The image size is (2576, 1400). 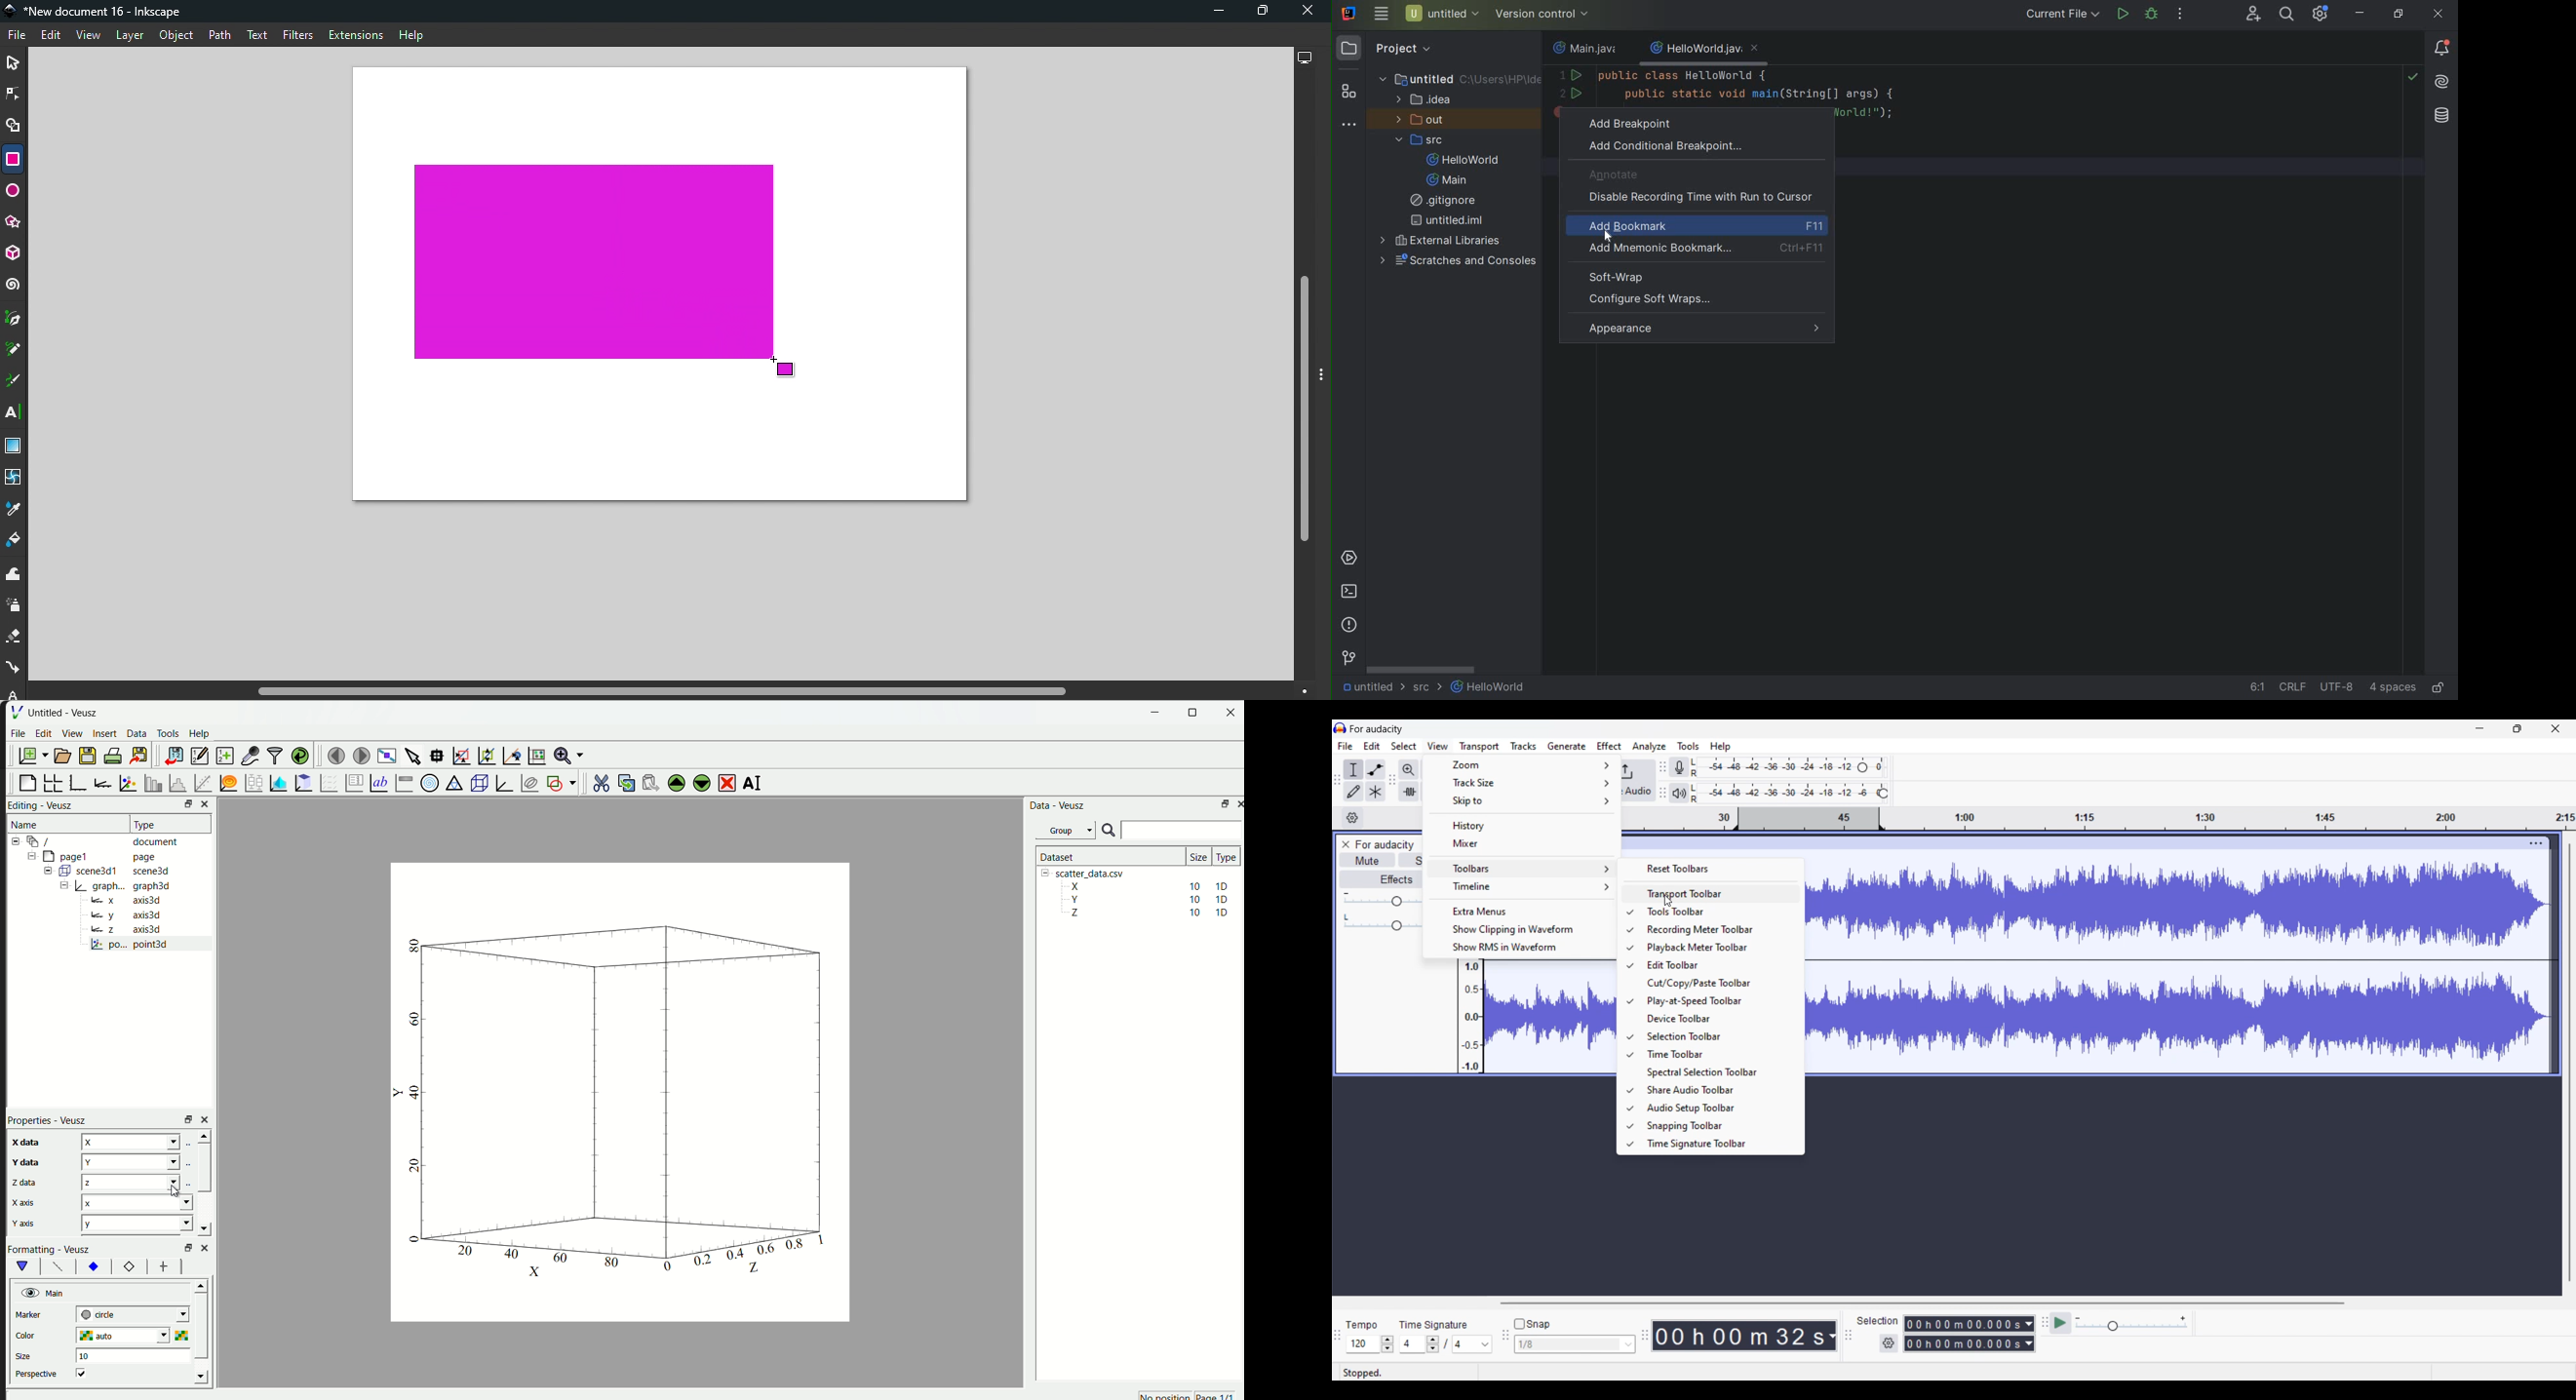 I want to click on cursor, so click(x=180, y=1193).